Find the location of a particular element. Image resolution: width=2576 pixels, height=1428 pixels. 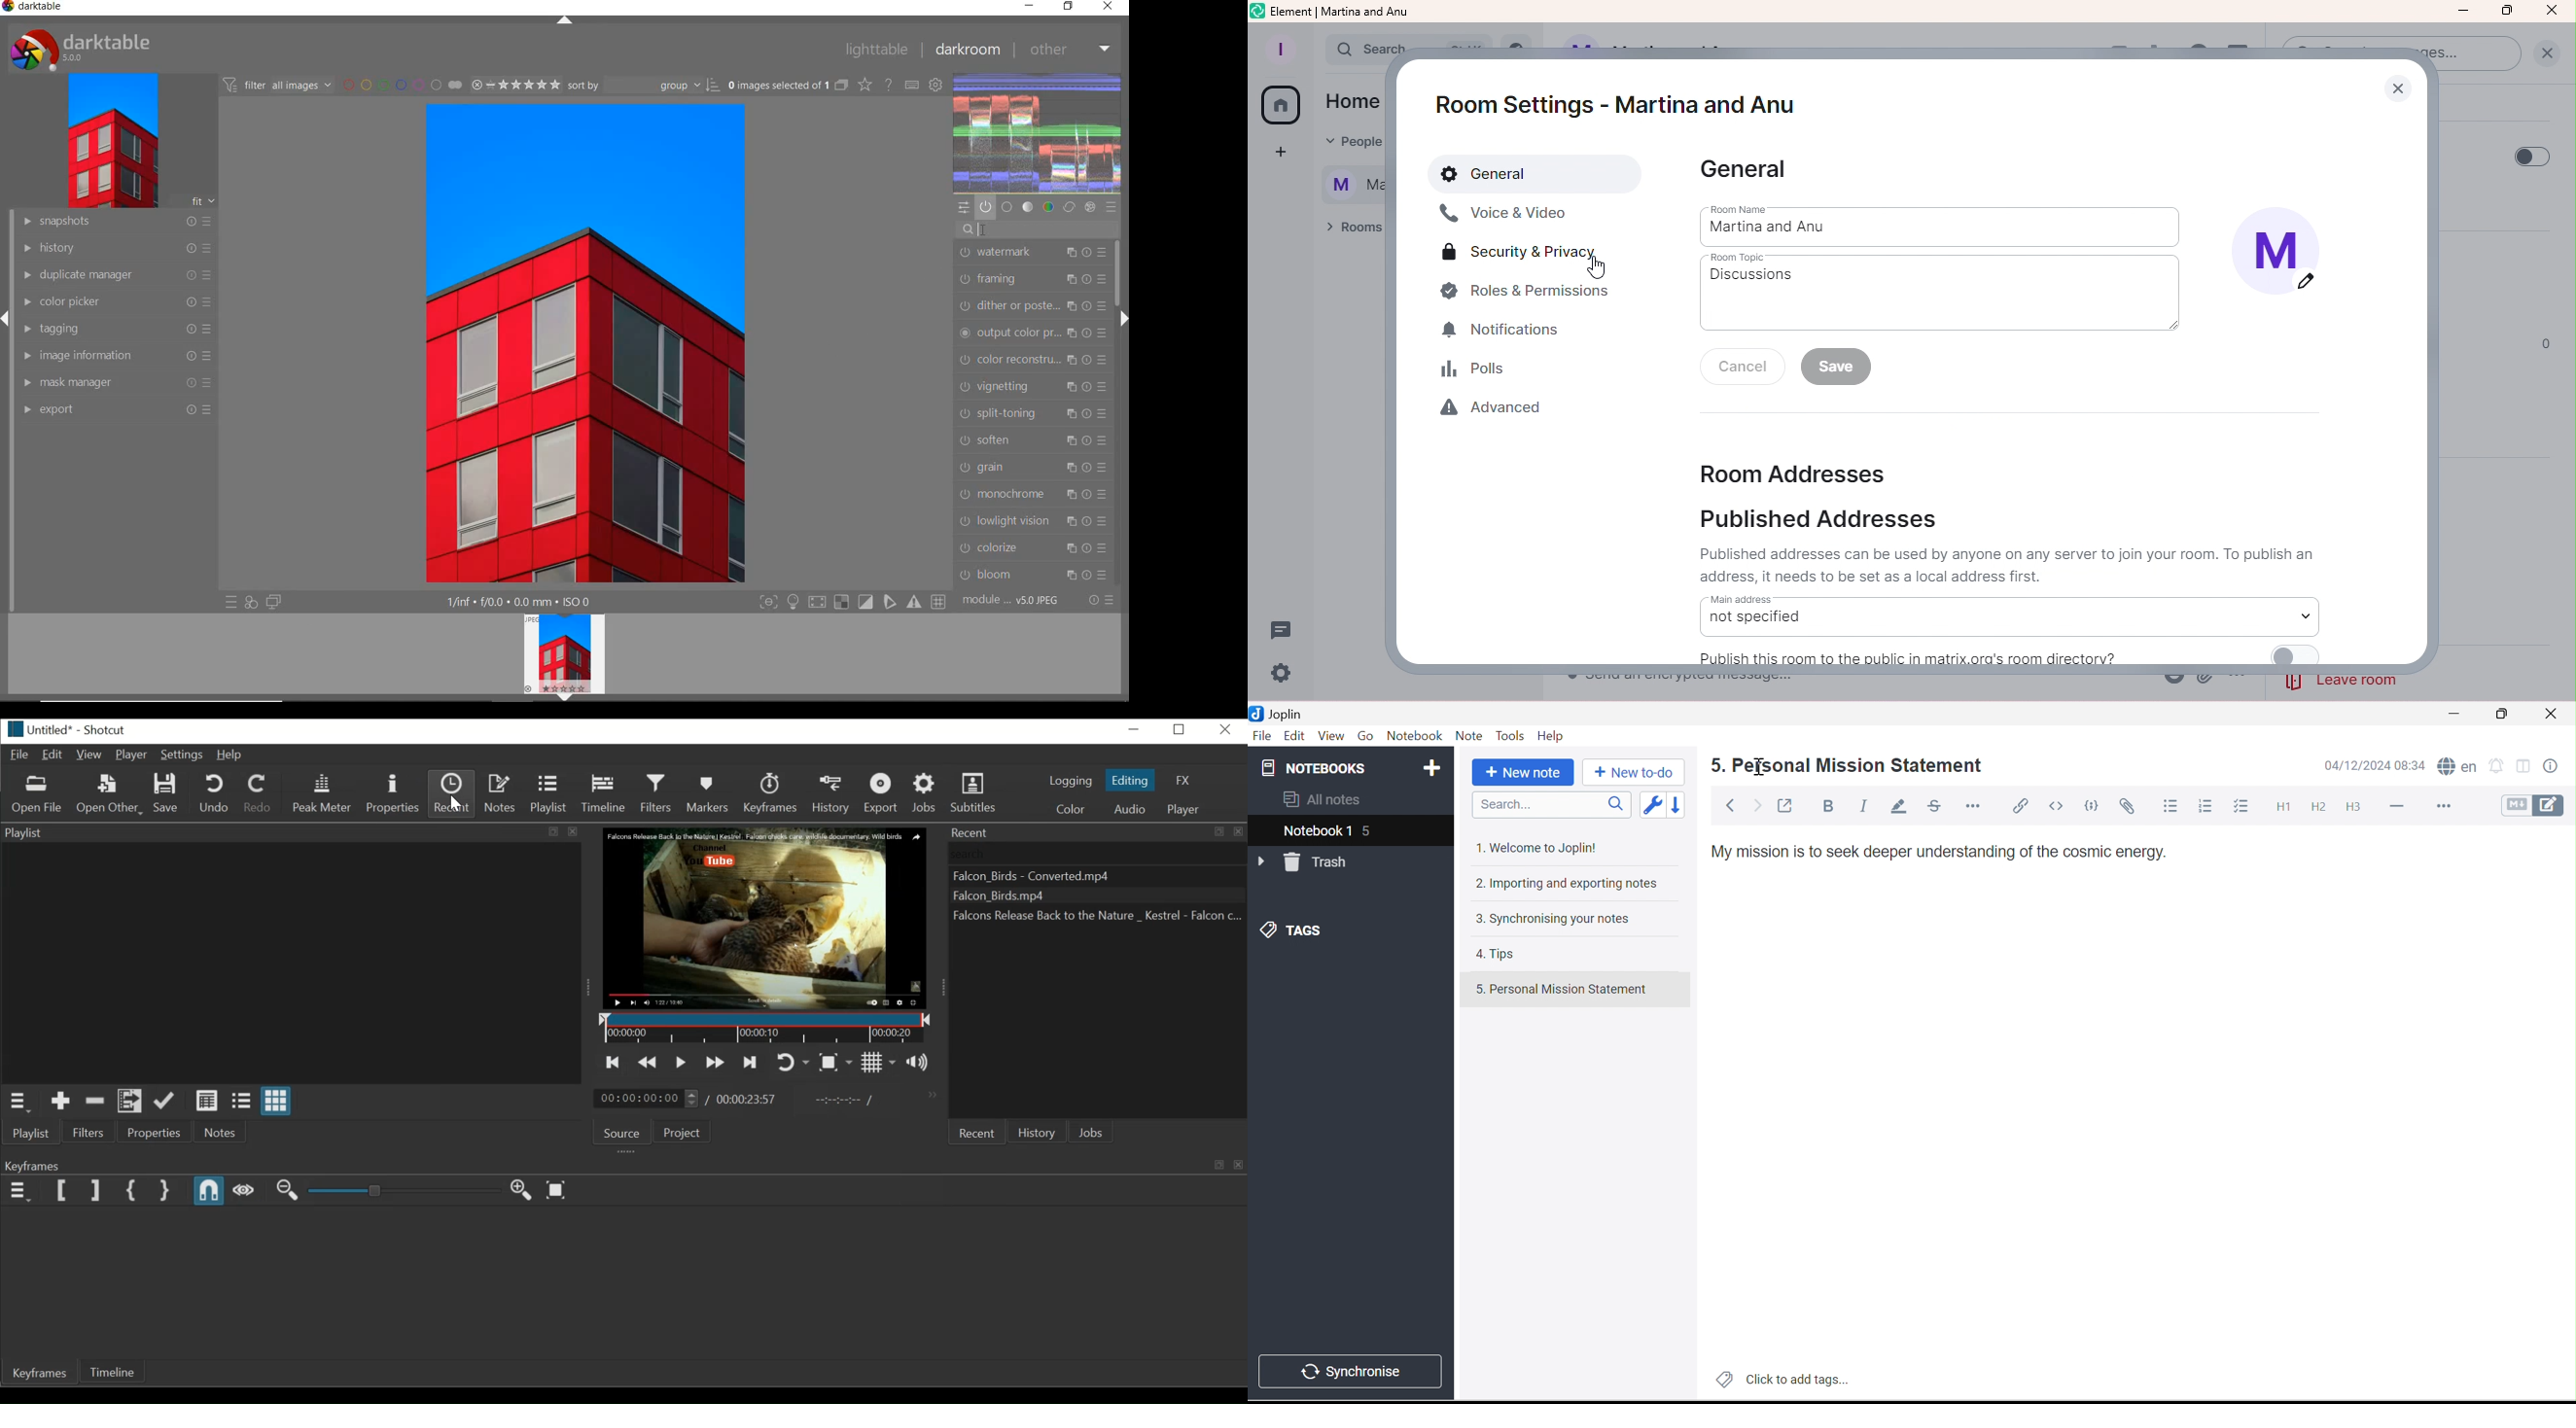

Snap is located at coordinates (209, 1191).